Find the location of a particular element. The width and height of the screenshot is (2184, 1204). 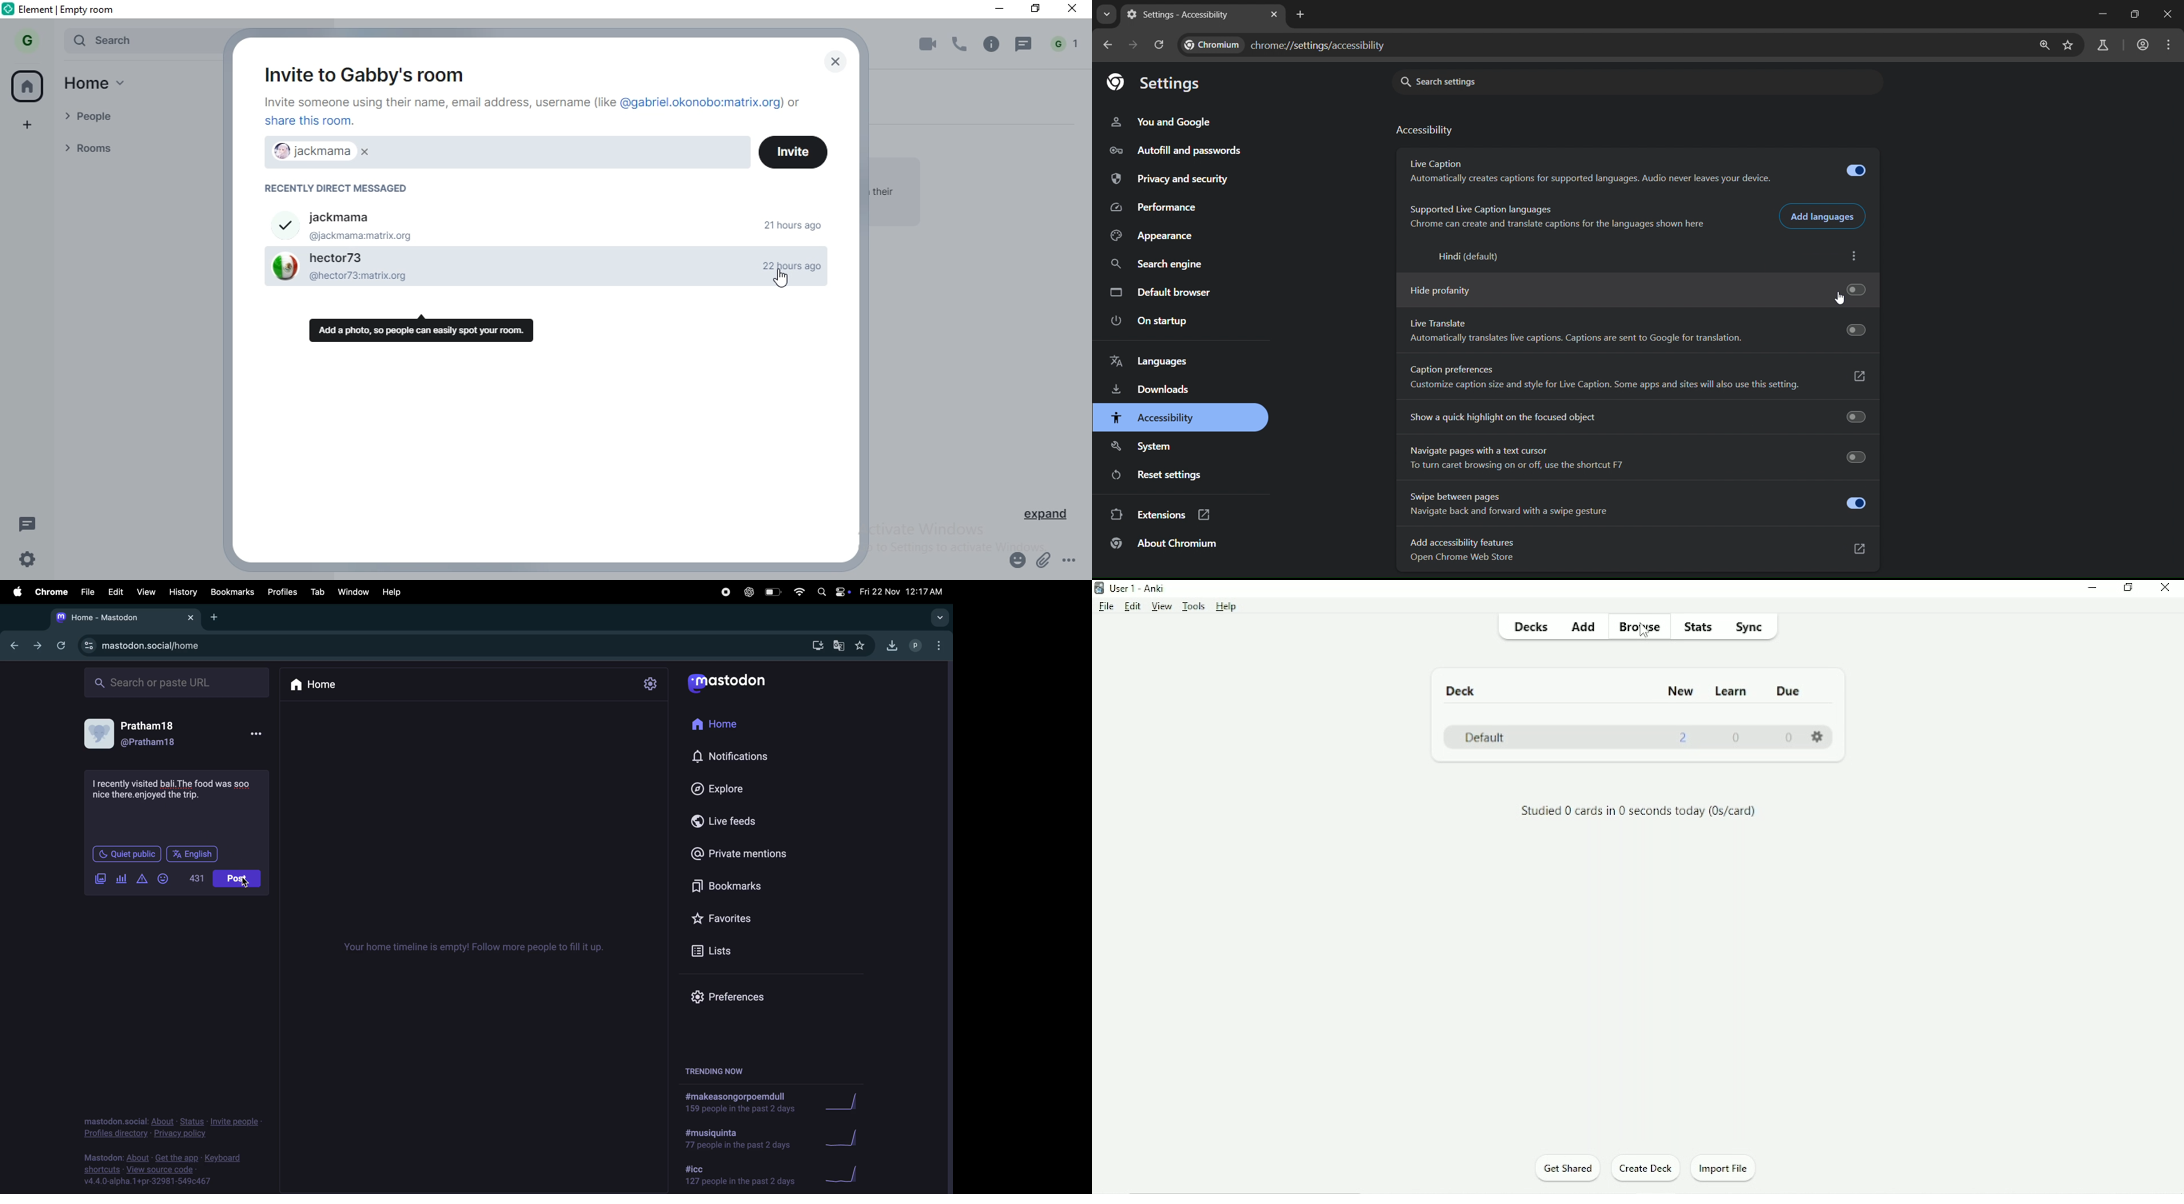

Swipe between pages
Navigate back and forward with a swipe gesture is located at coordinates (1633, 505).